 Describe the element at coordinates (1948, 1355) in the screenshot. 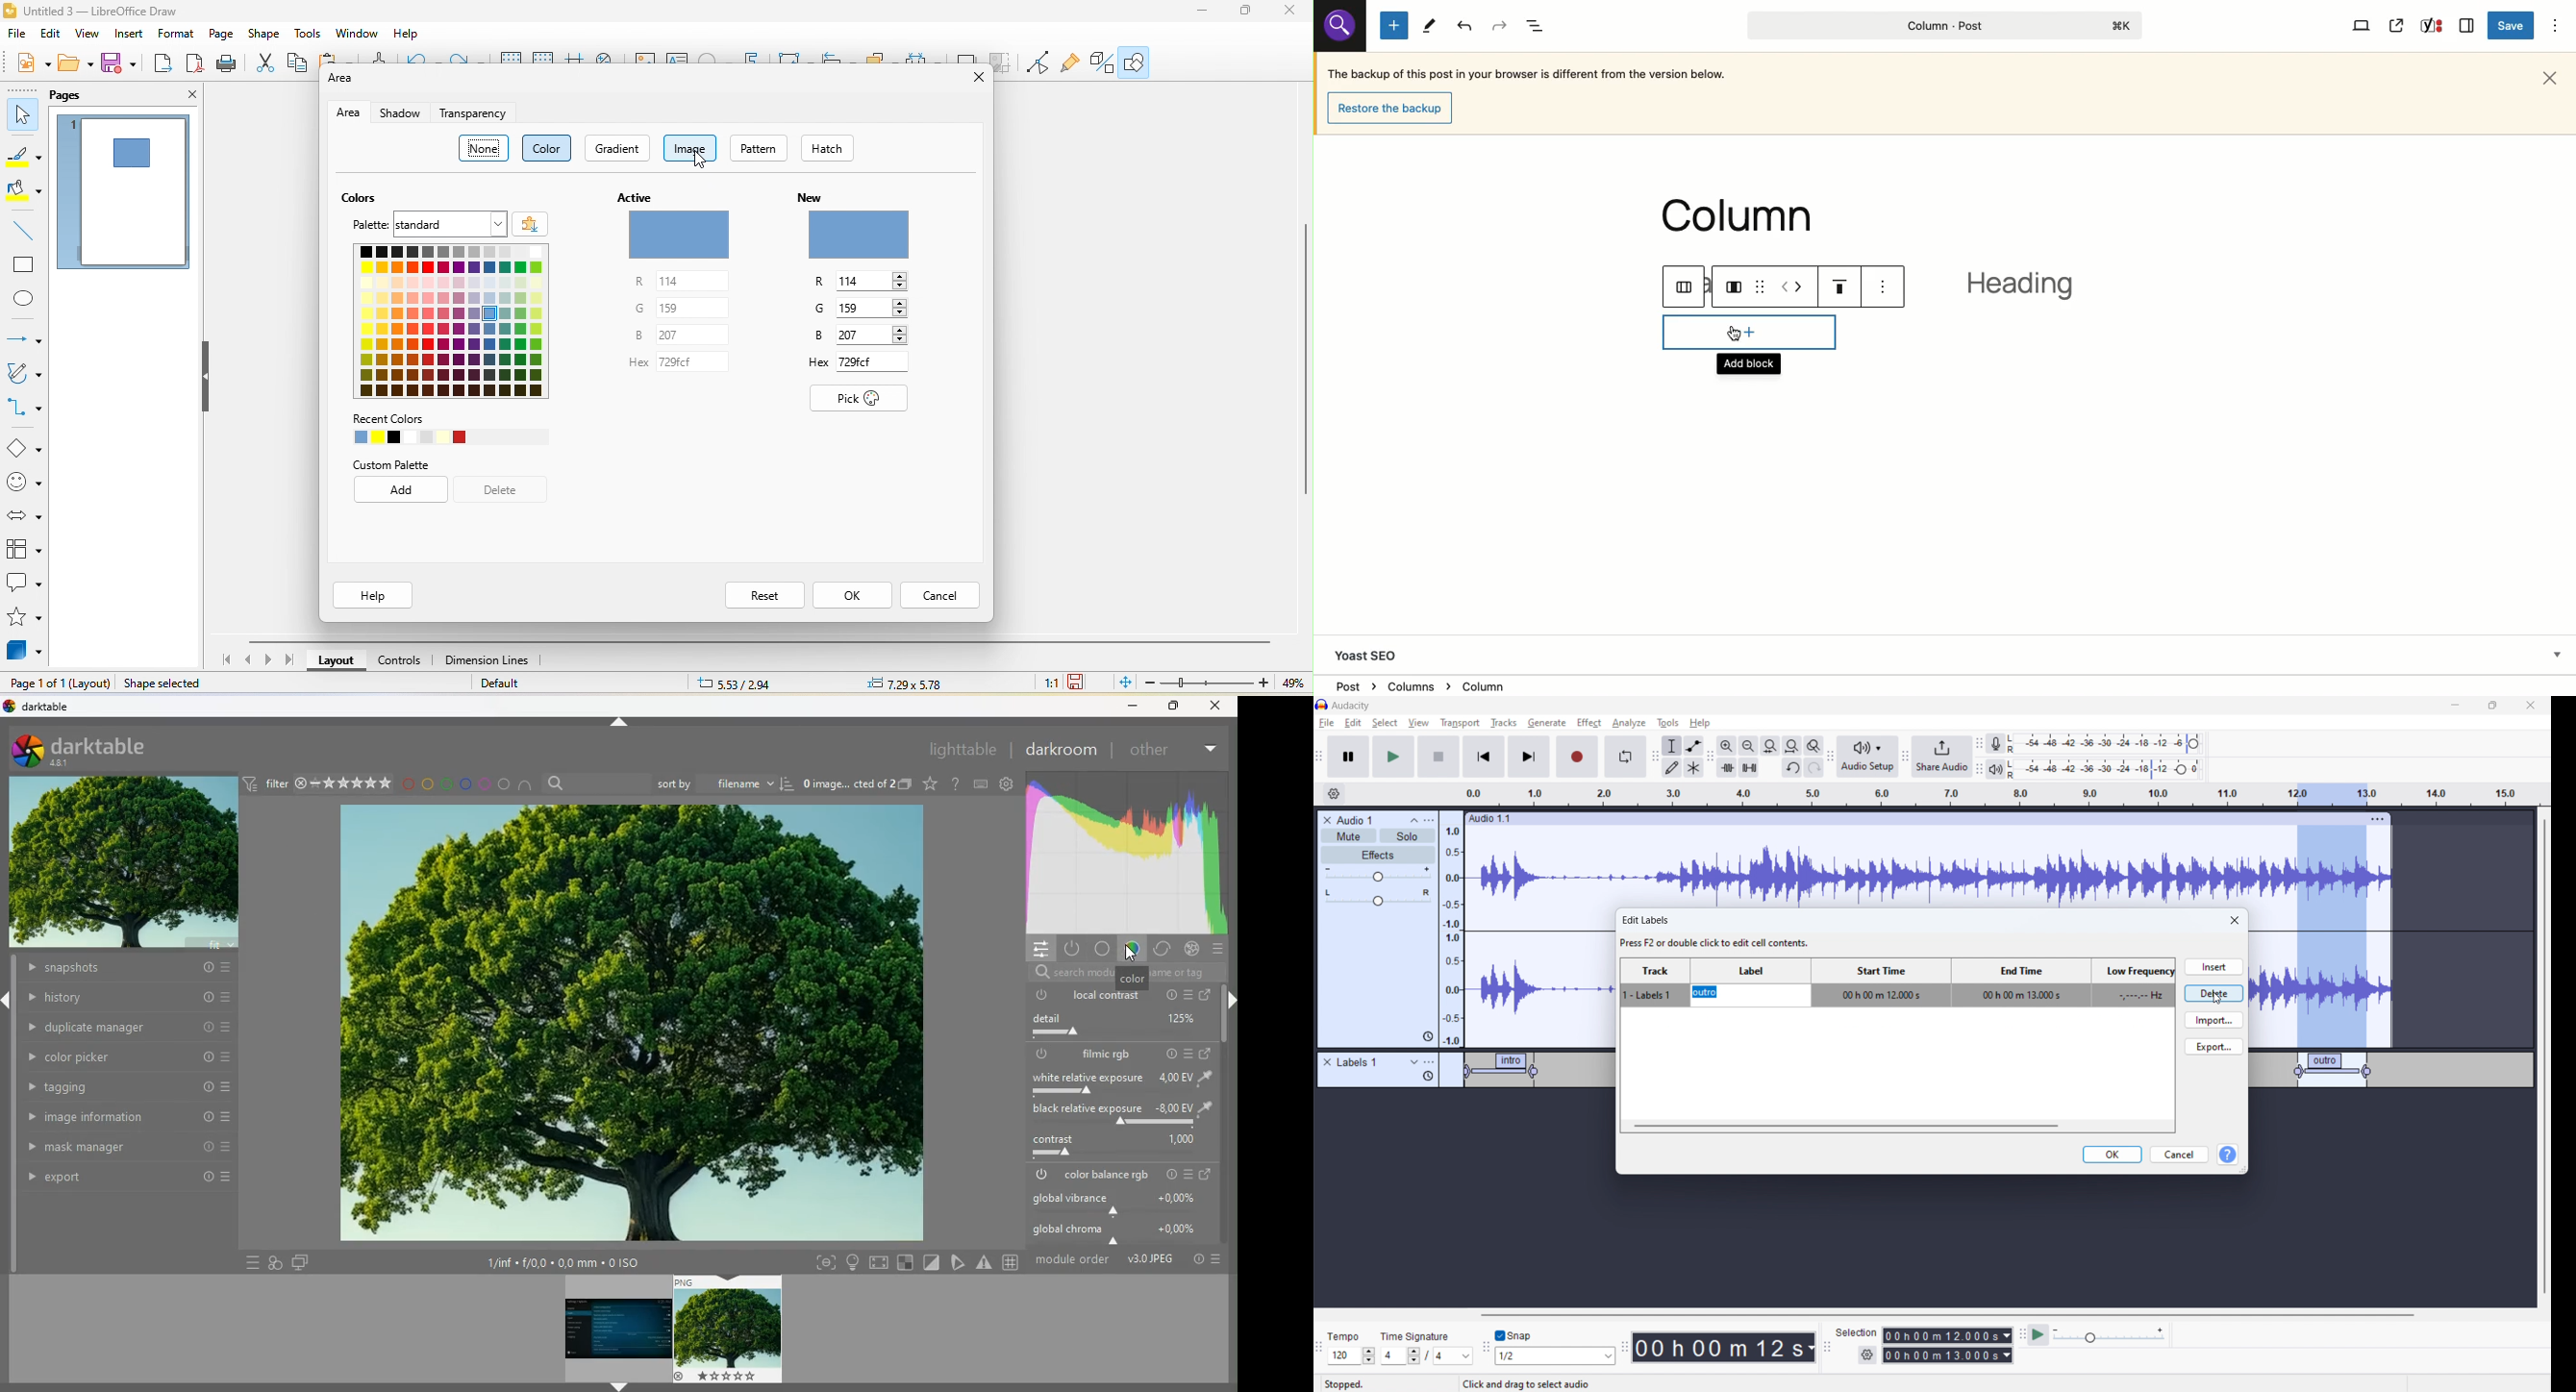

I see `selection end time` at that location.